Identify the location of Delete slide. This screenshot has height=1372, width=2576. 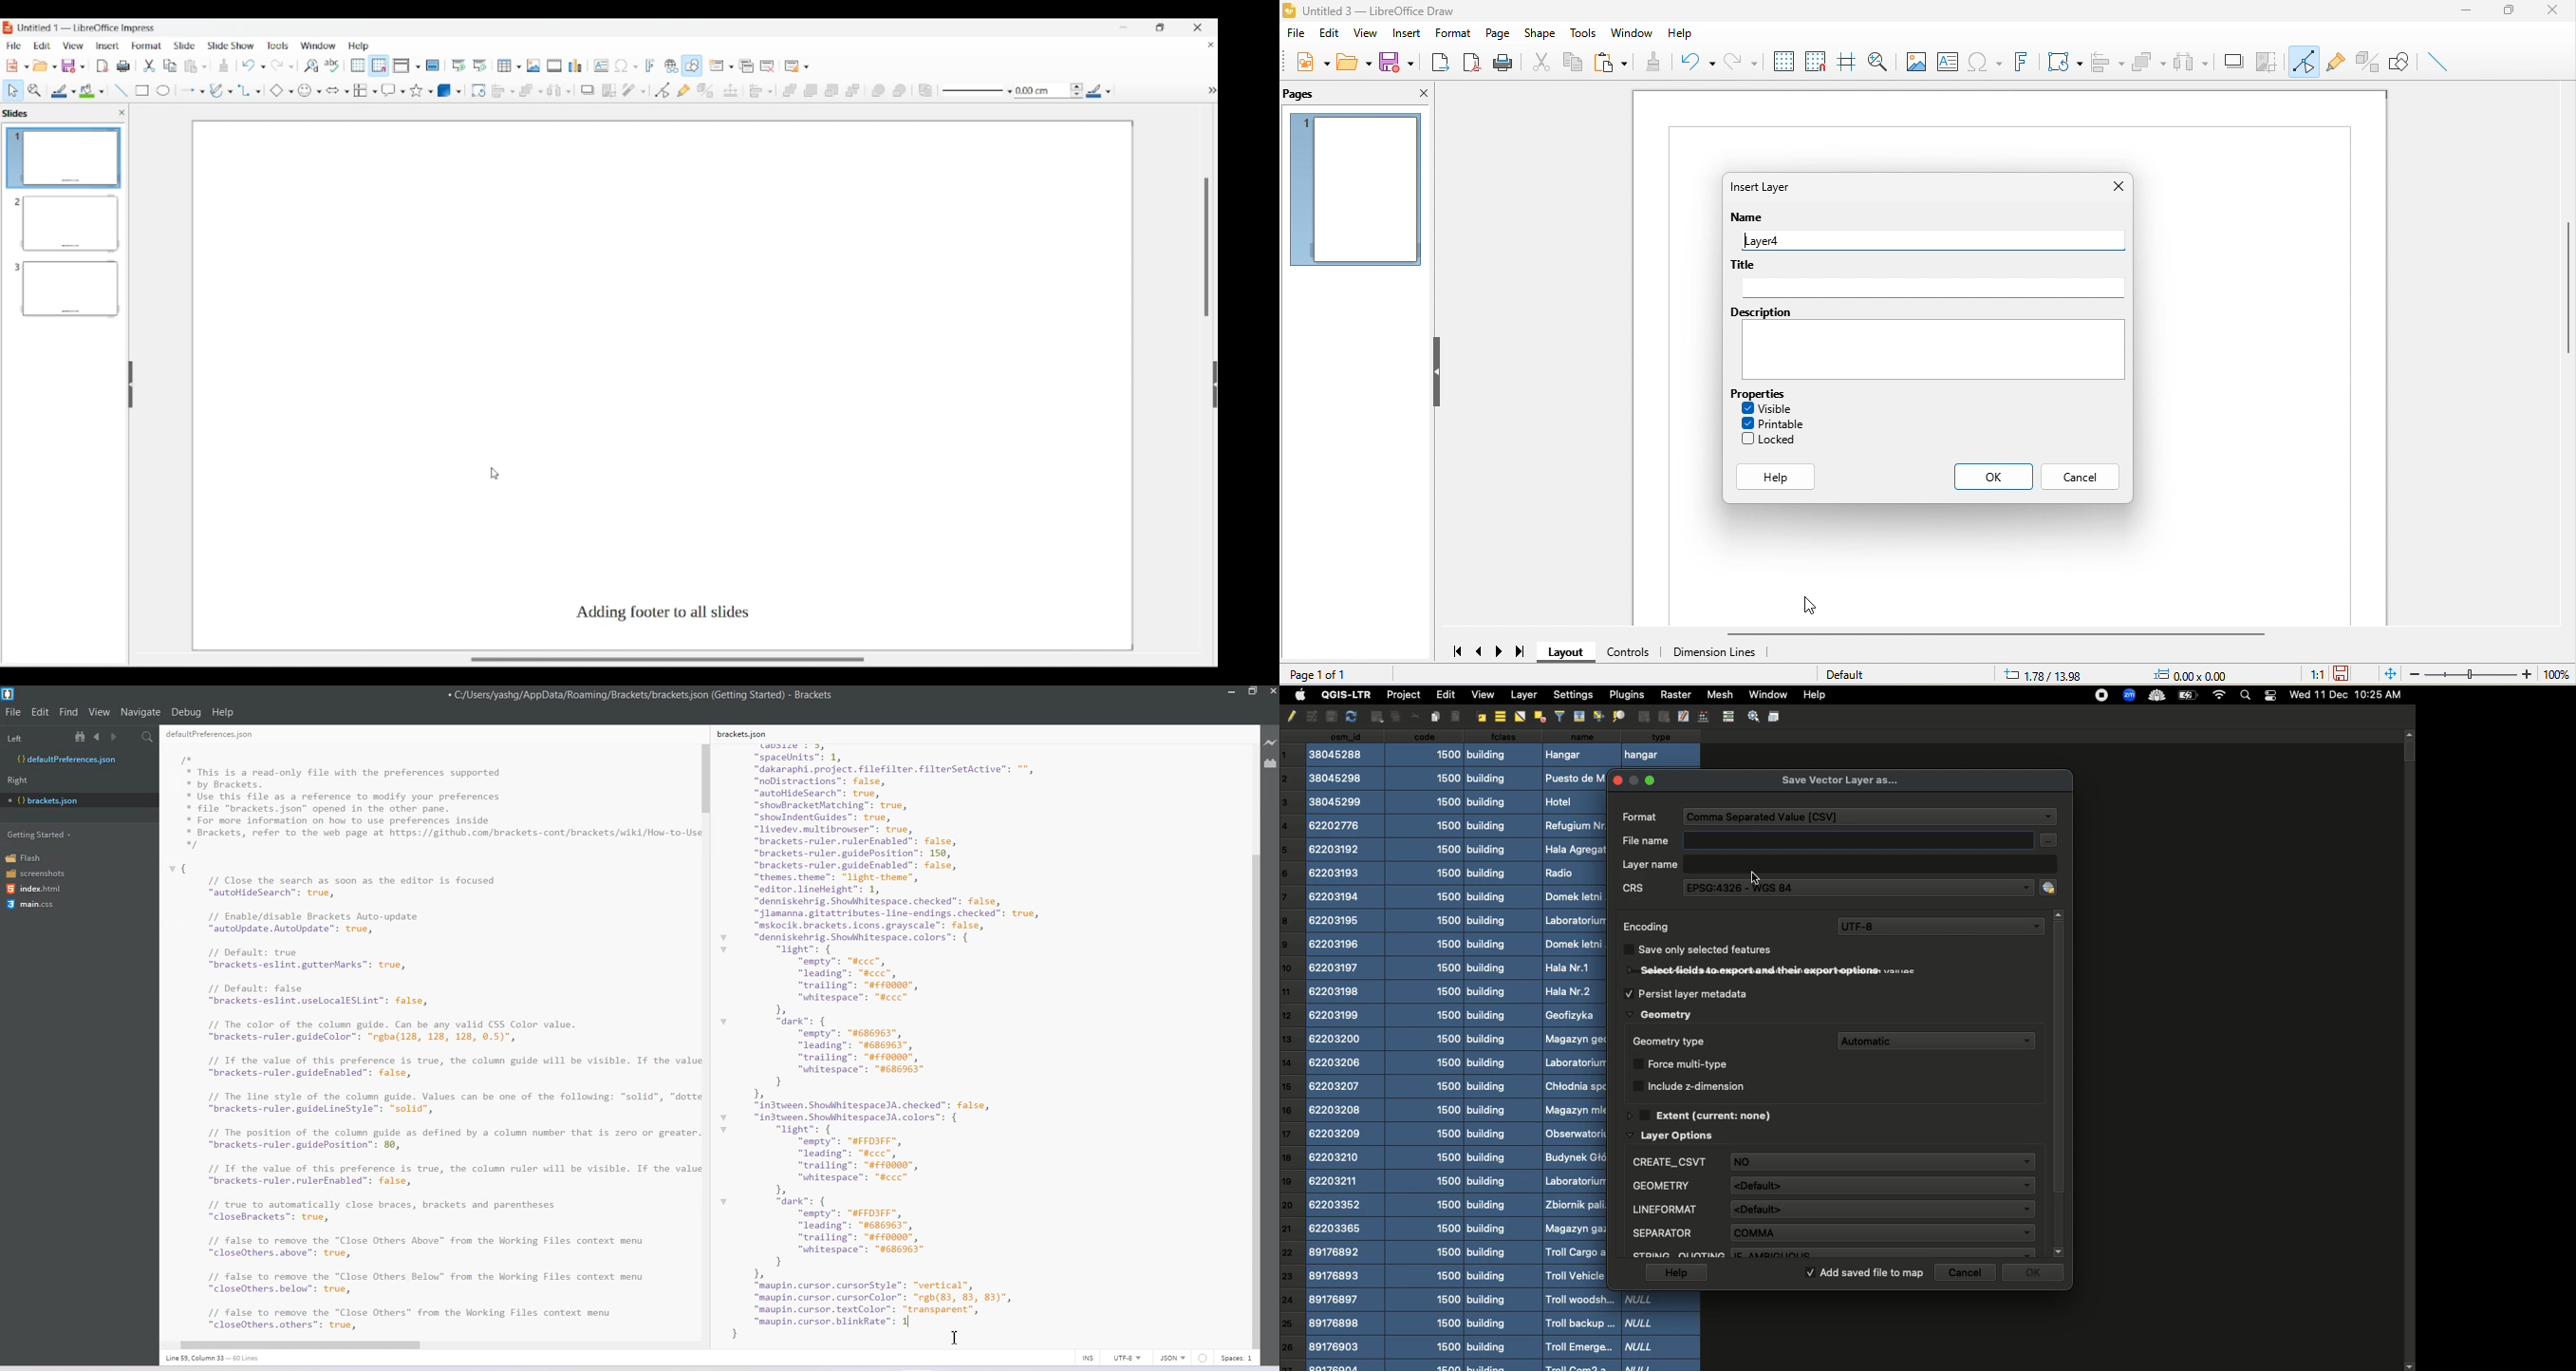
(768, 67).